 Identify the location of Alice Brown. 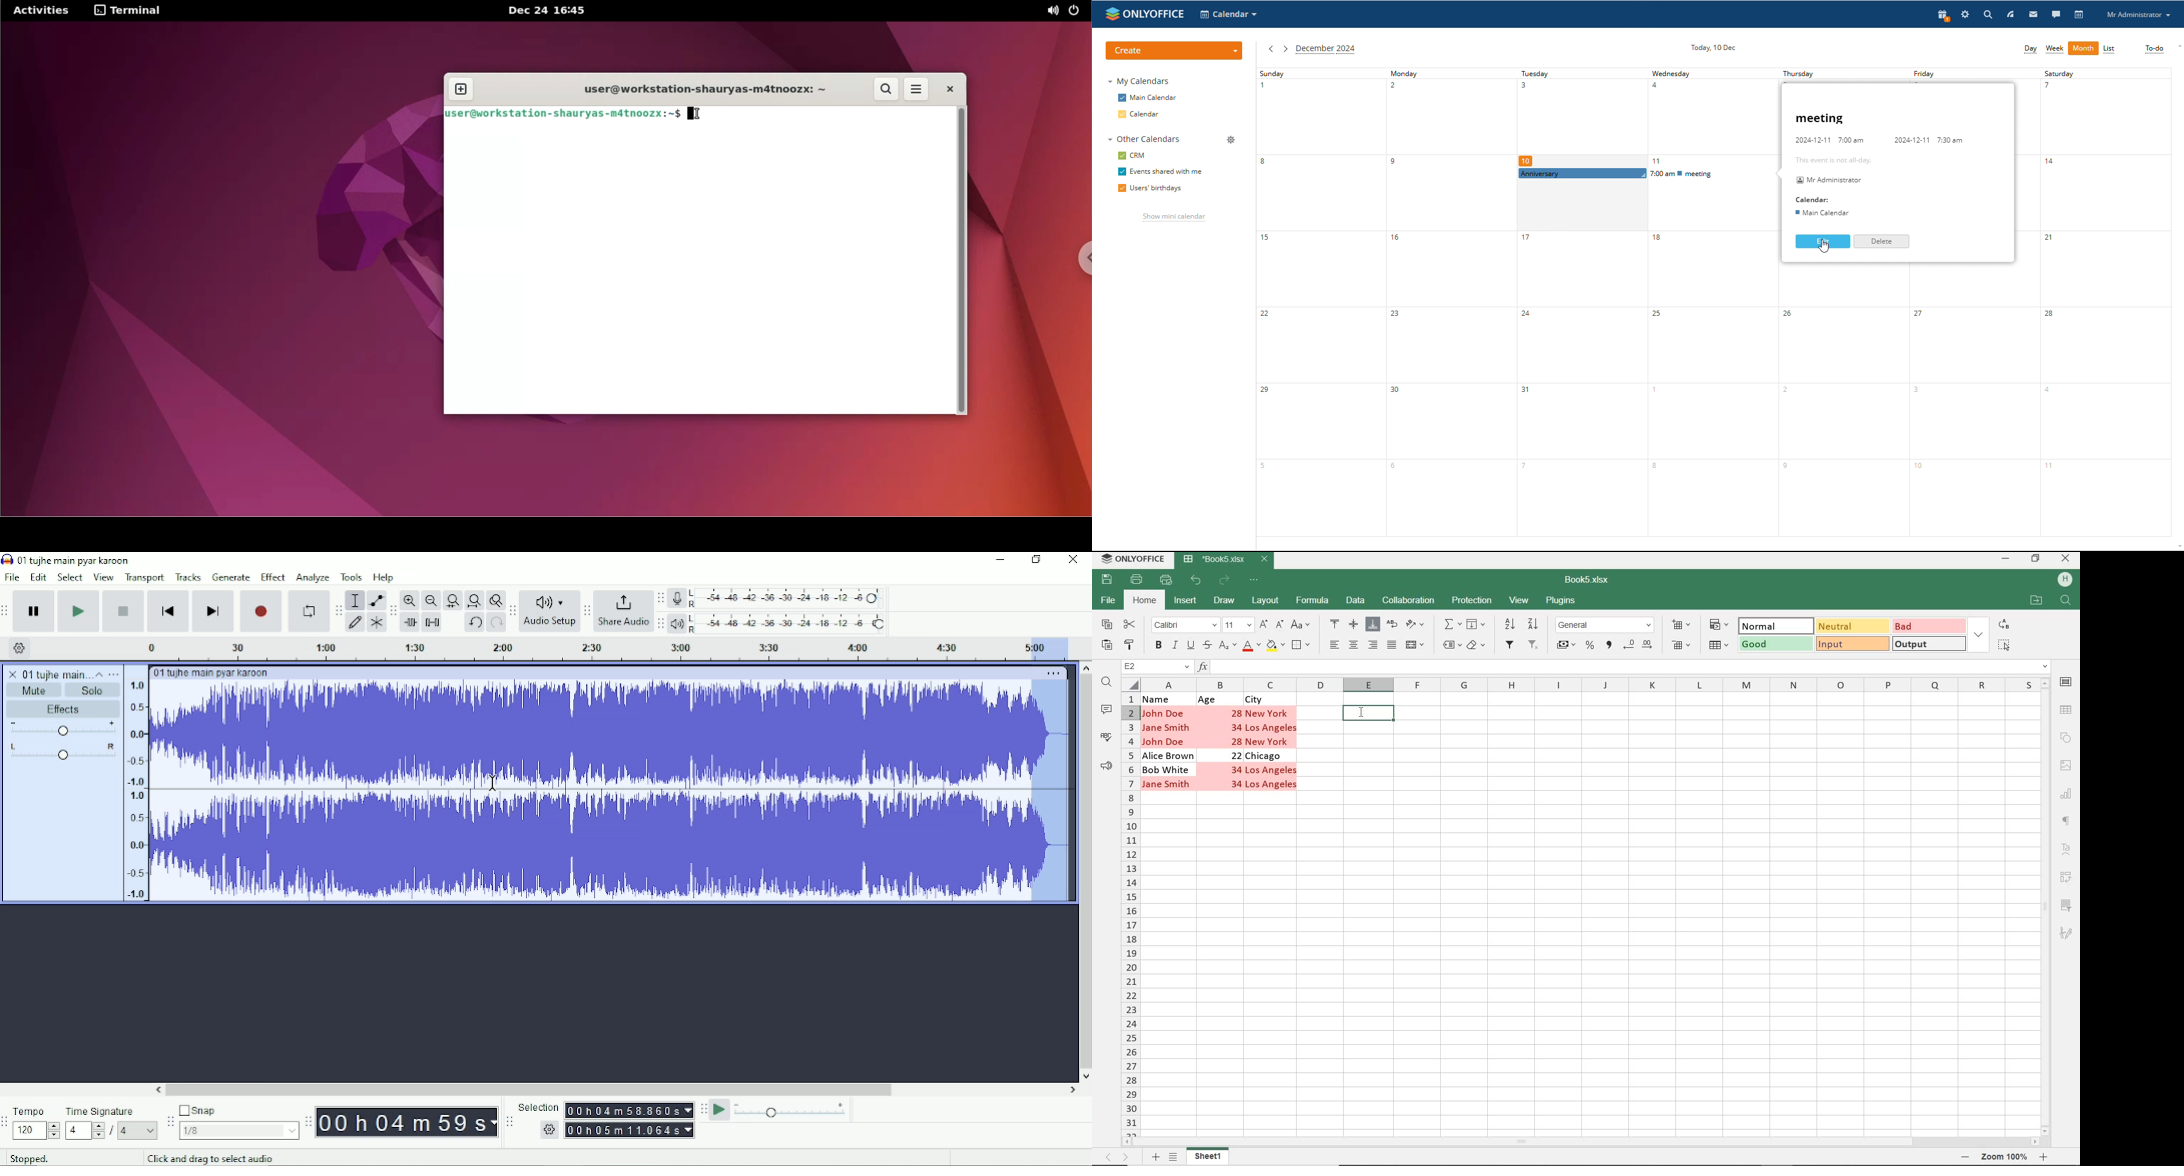
(1170, 756).